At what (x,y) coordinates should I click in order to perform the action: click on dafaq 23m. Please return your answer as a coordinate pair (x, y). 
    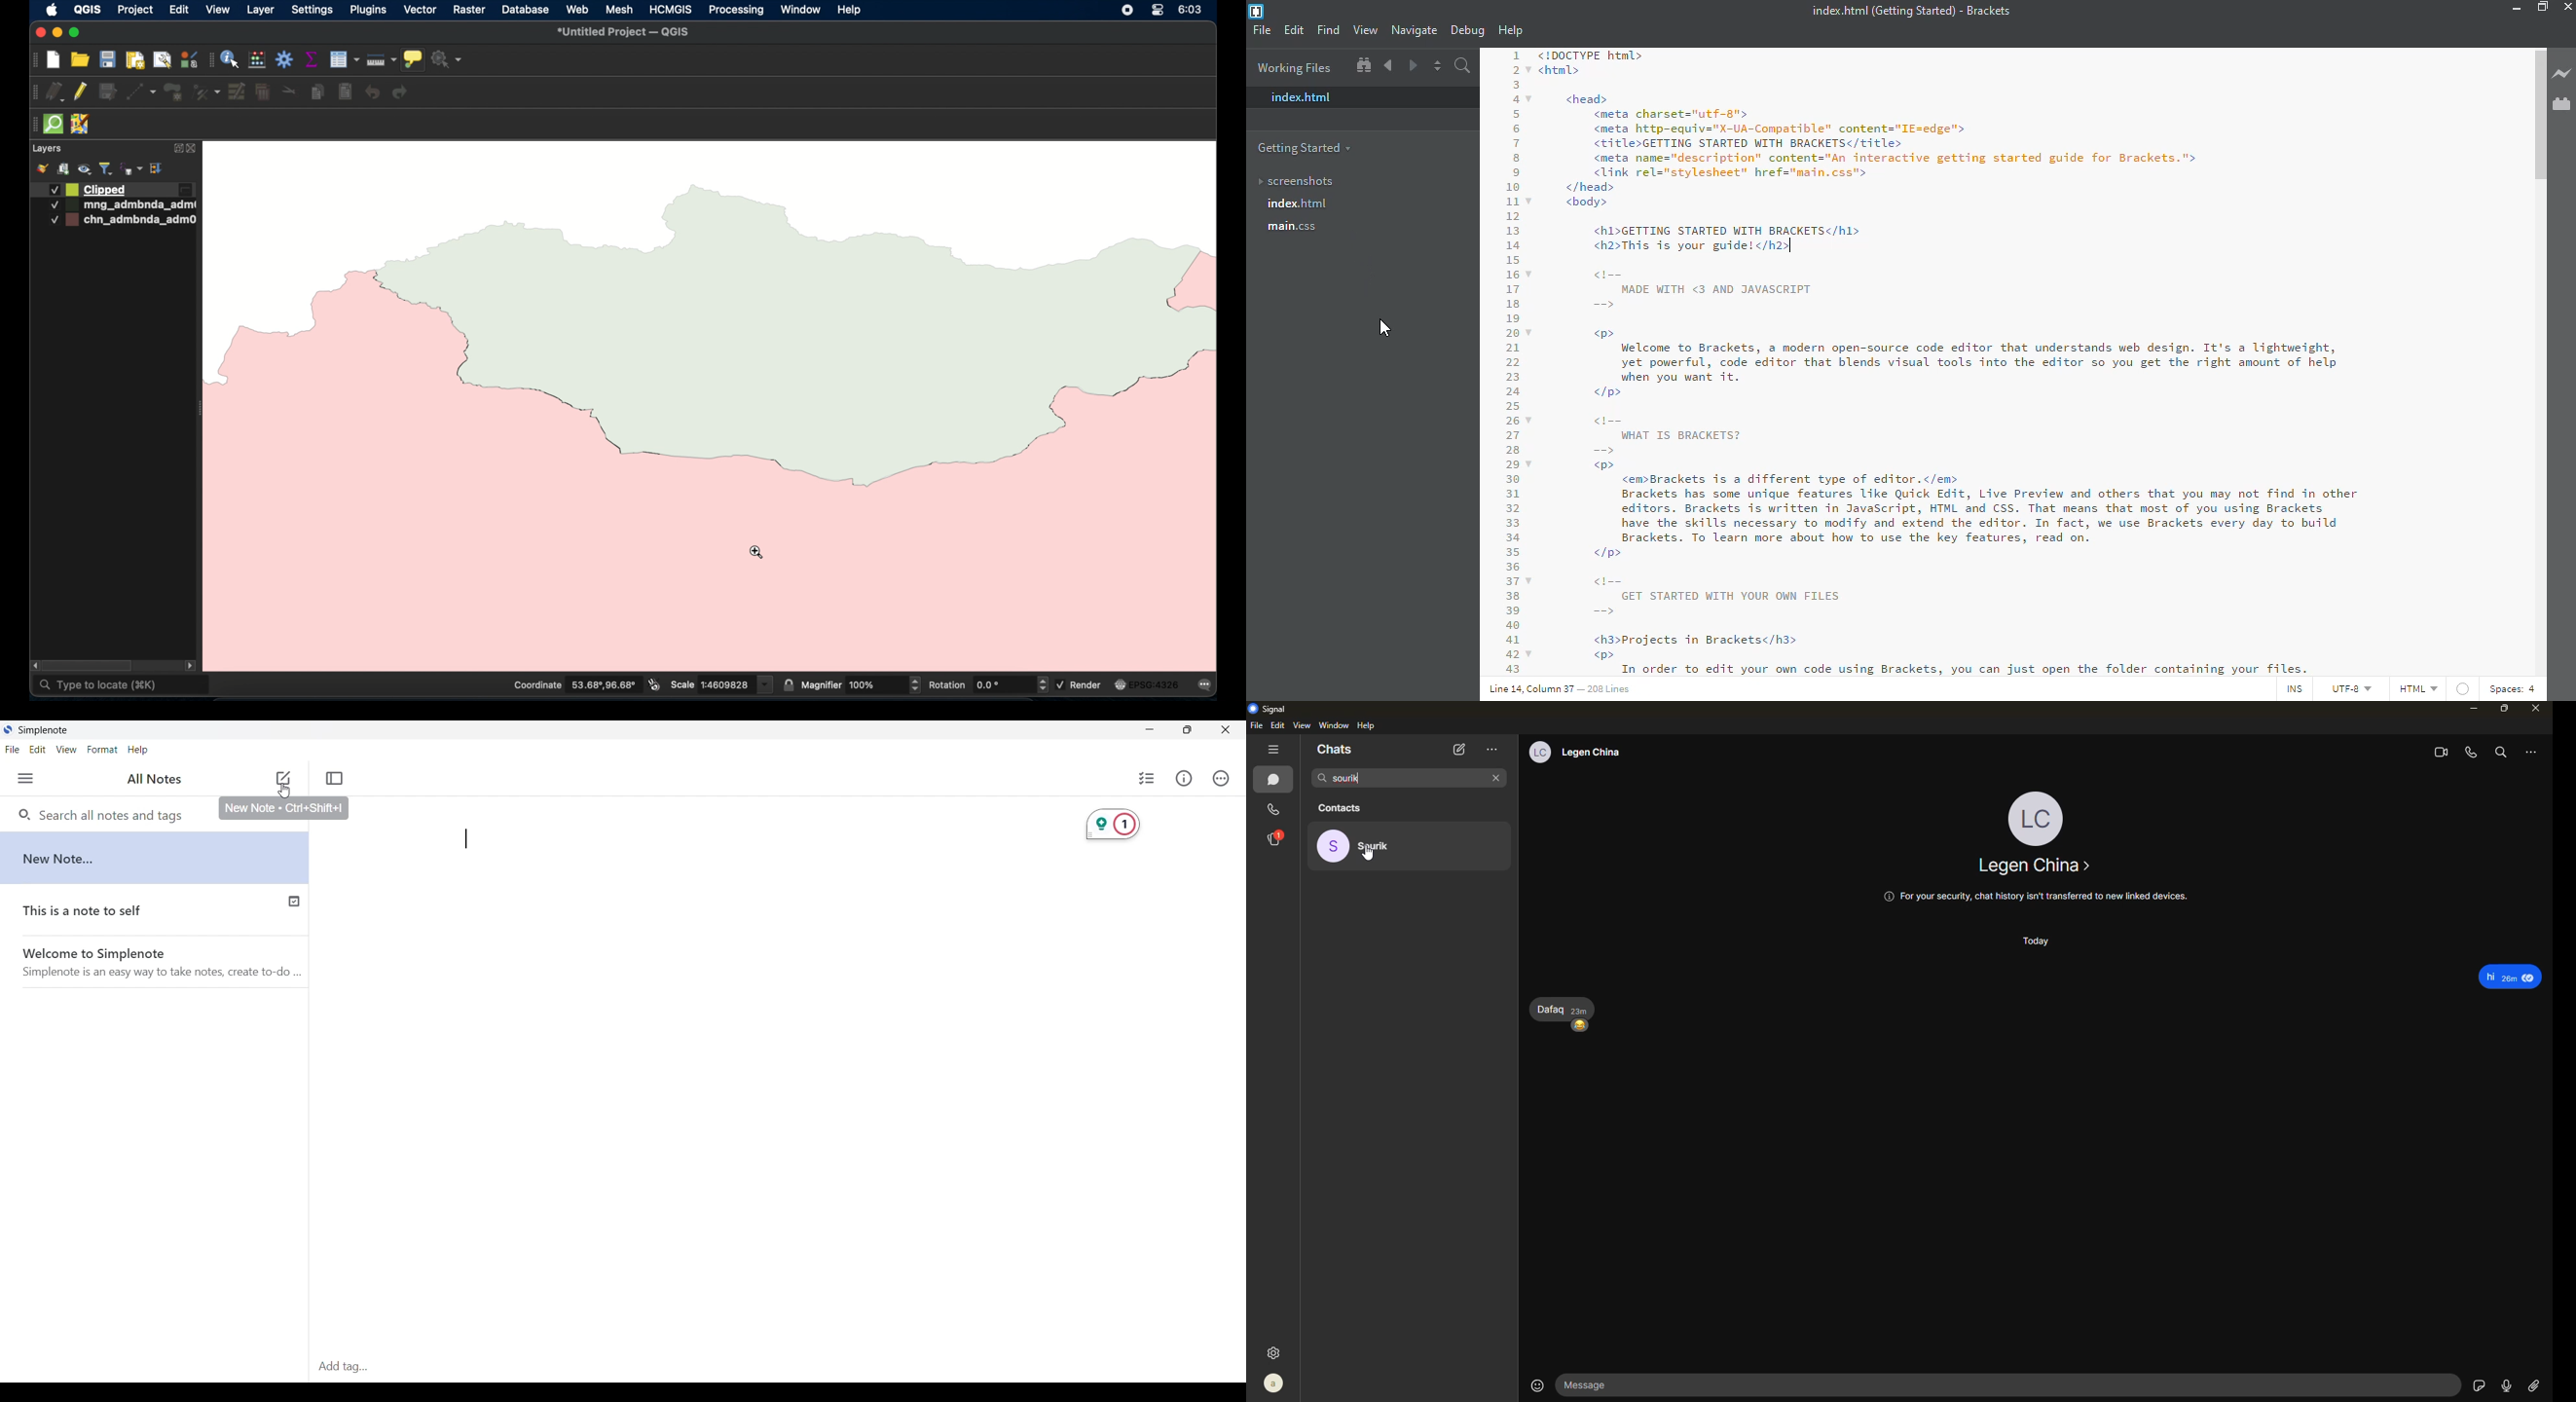
    Looking at the image, I should click on (1562, 1007).